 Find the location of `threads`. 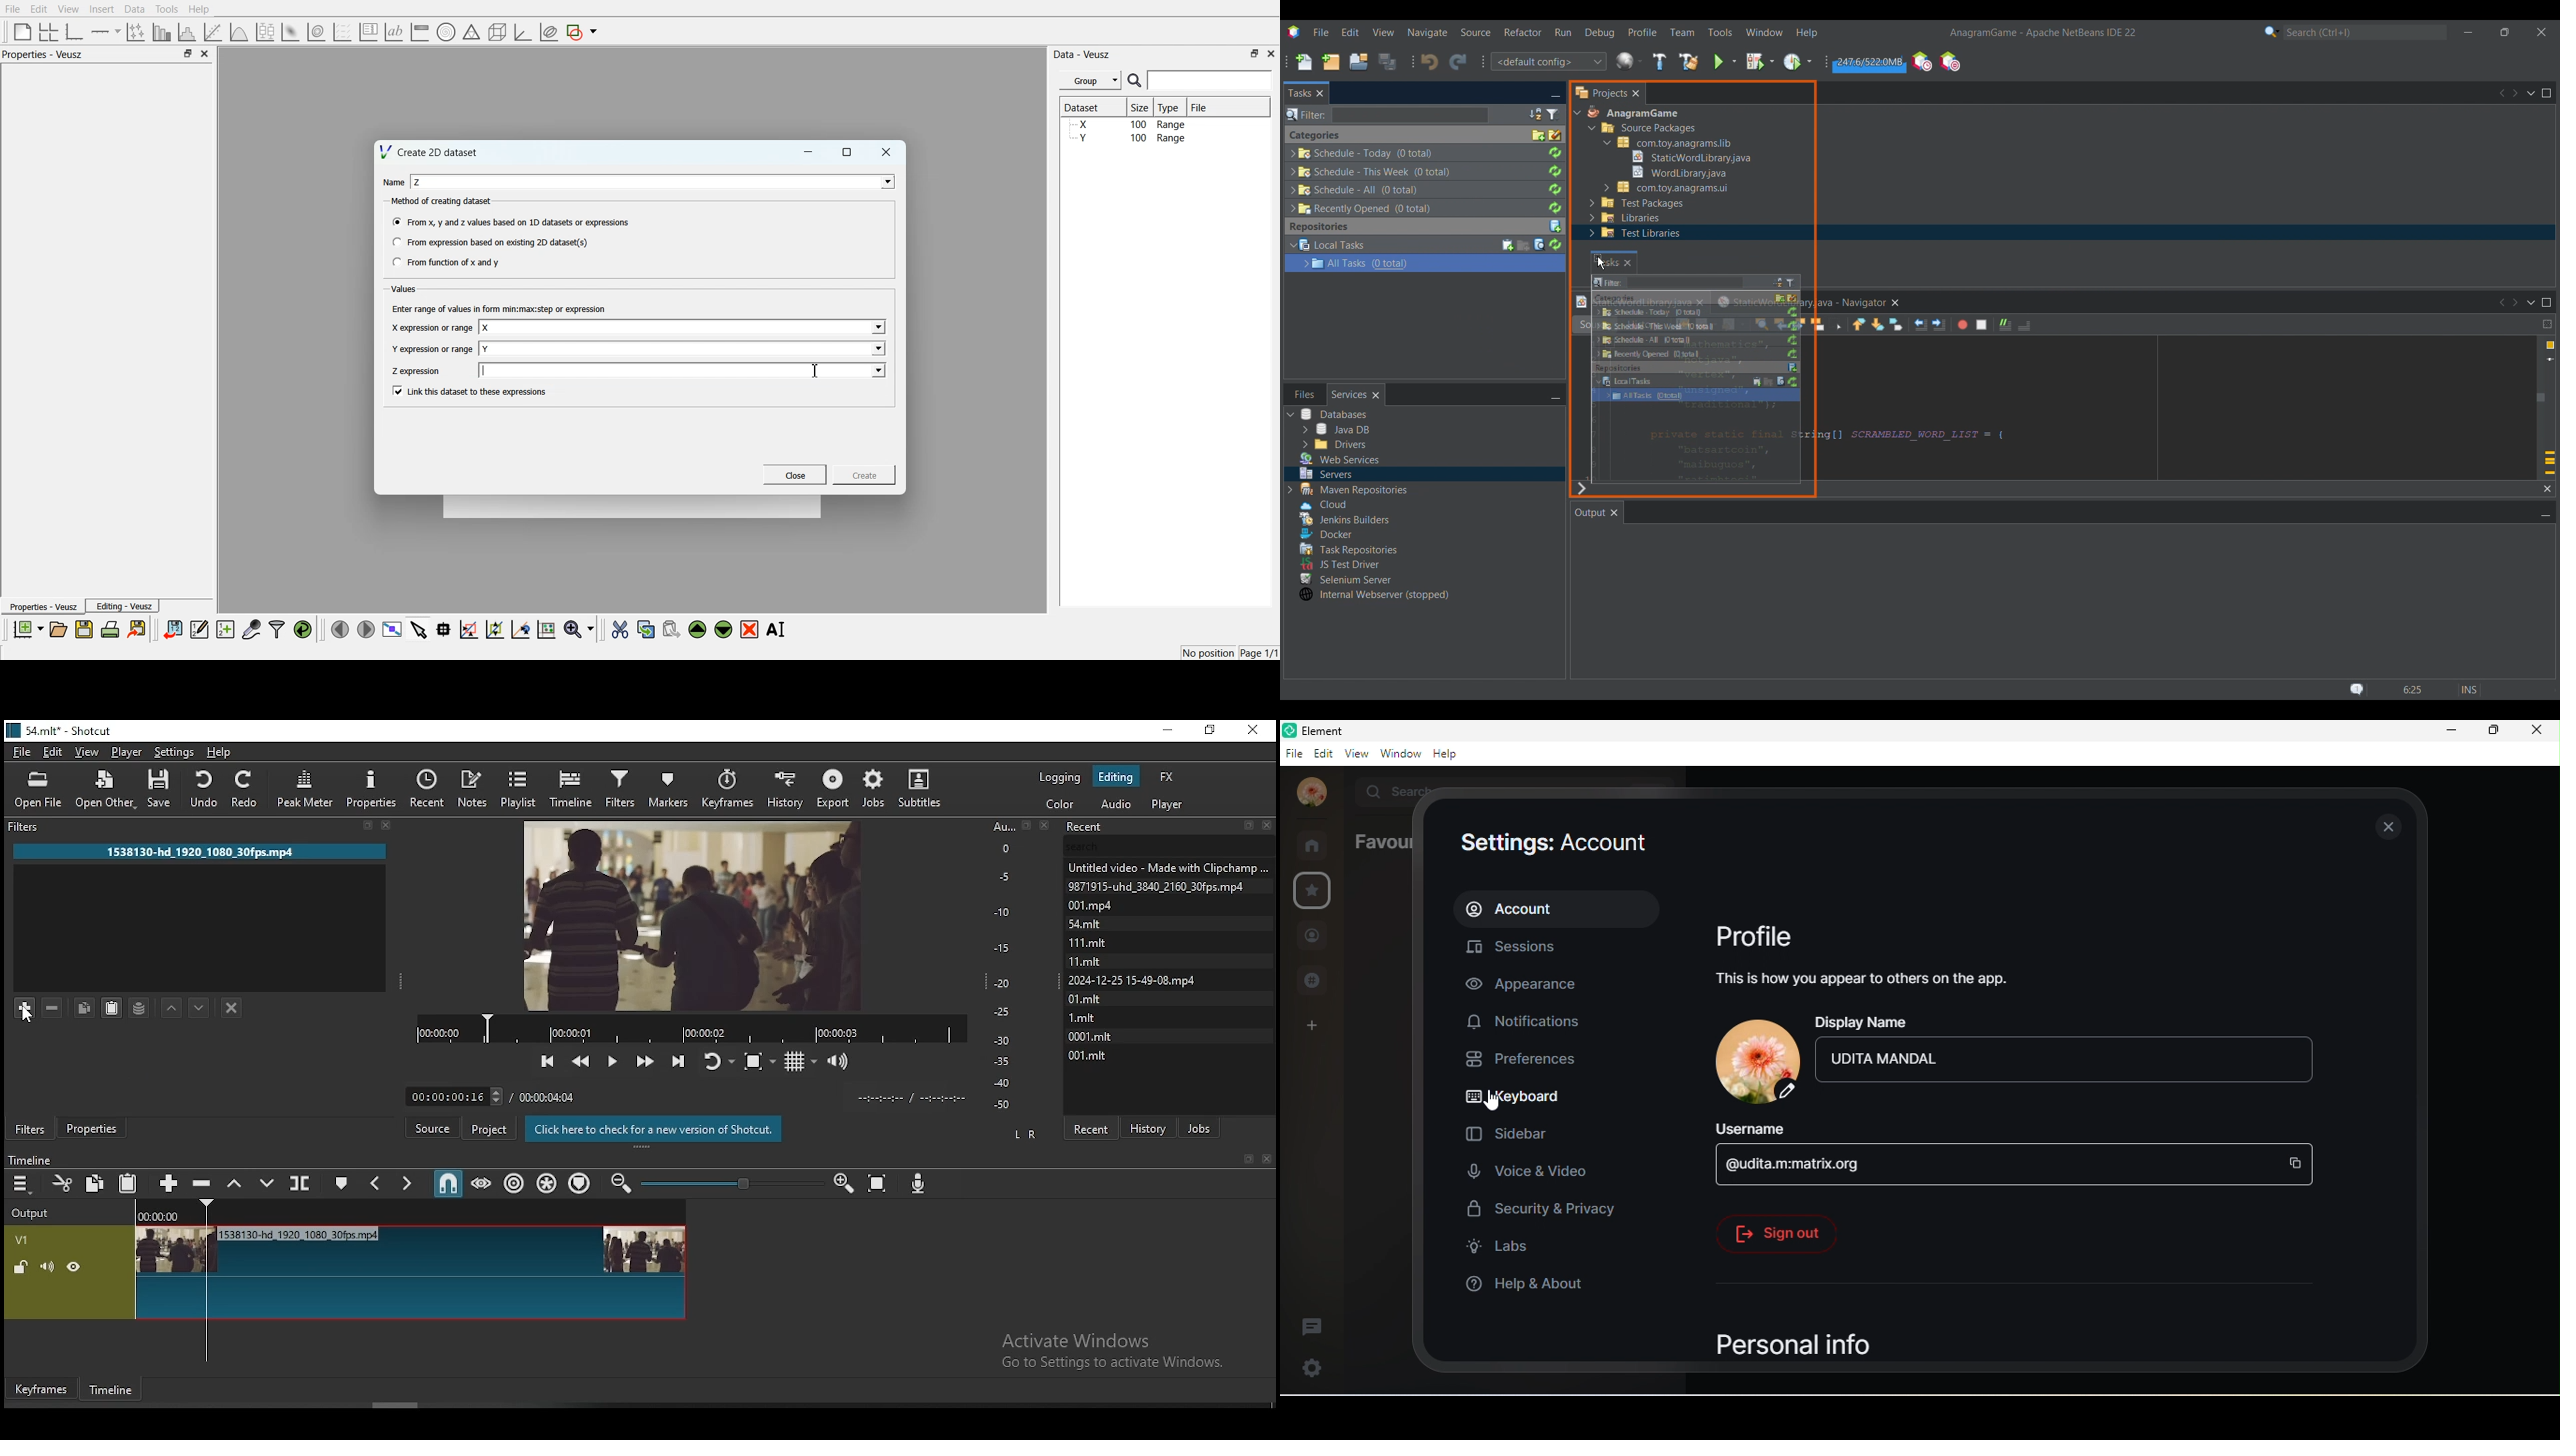

threads is located at coordinates (1316, 1324).